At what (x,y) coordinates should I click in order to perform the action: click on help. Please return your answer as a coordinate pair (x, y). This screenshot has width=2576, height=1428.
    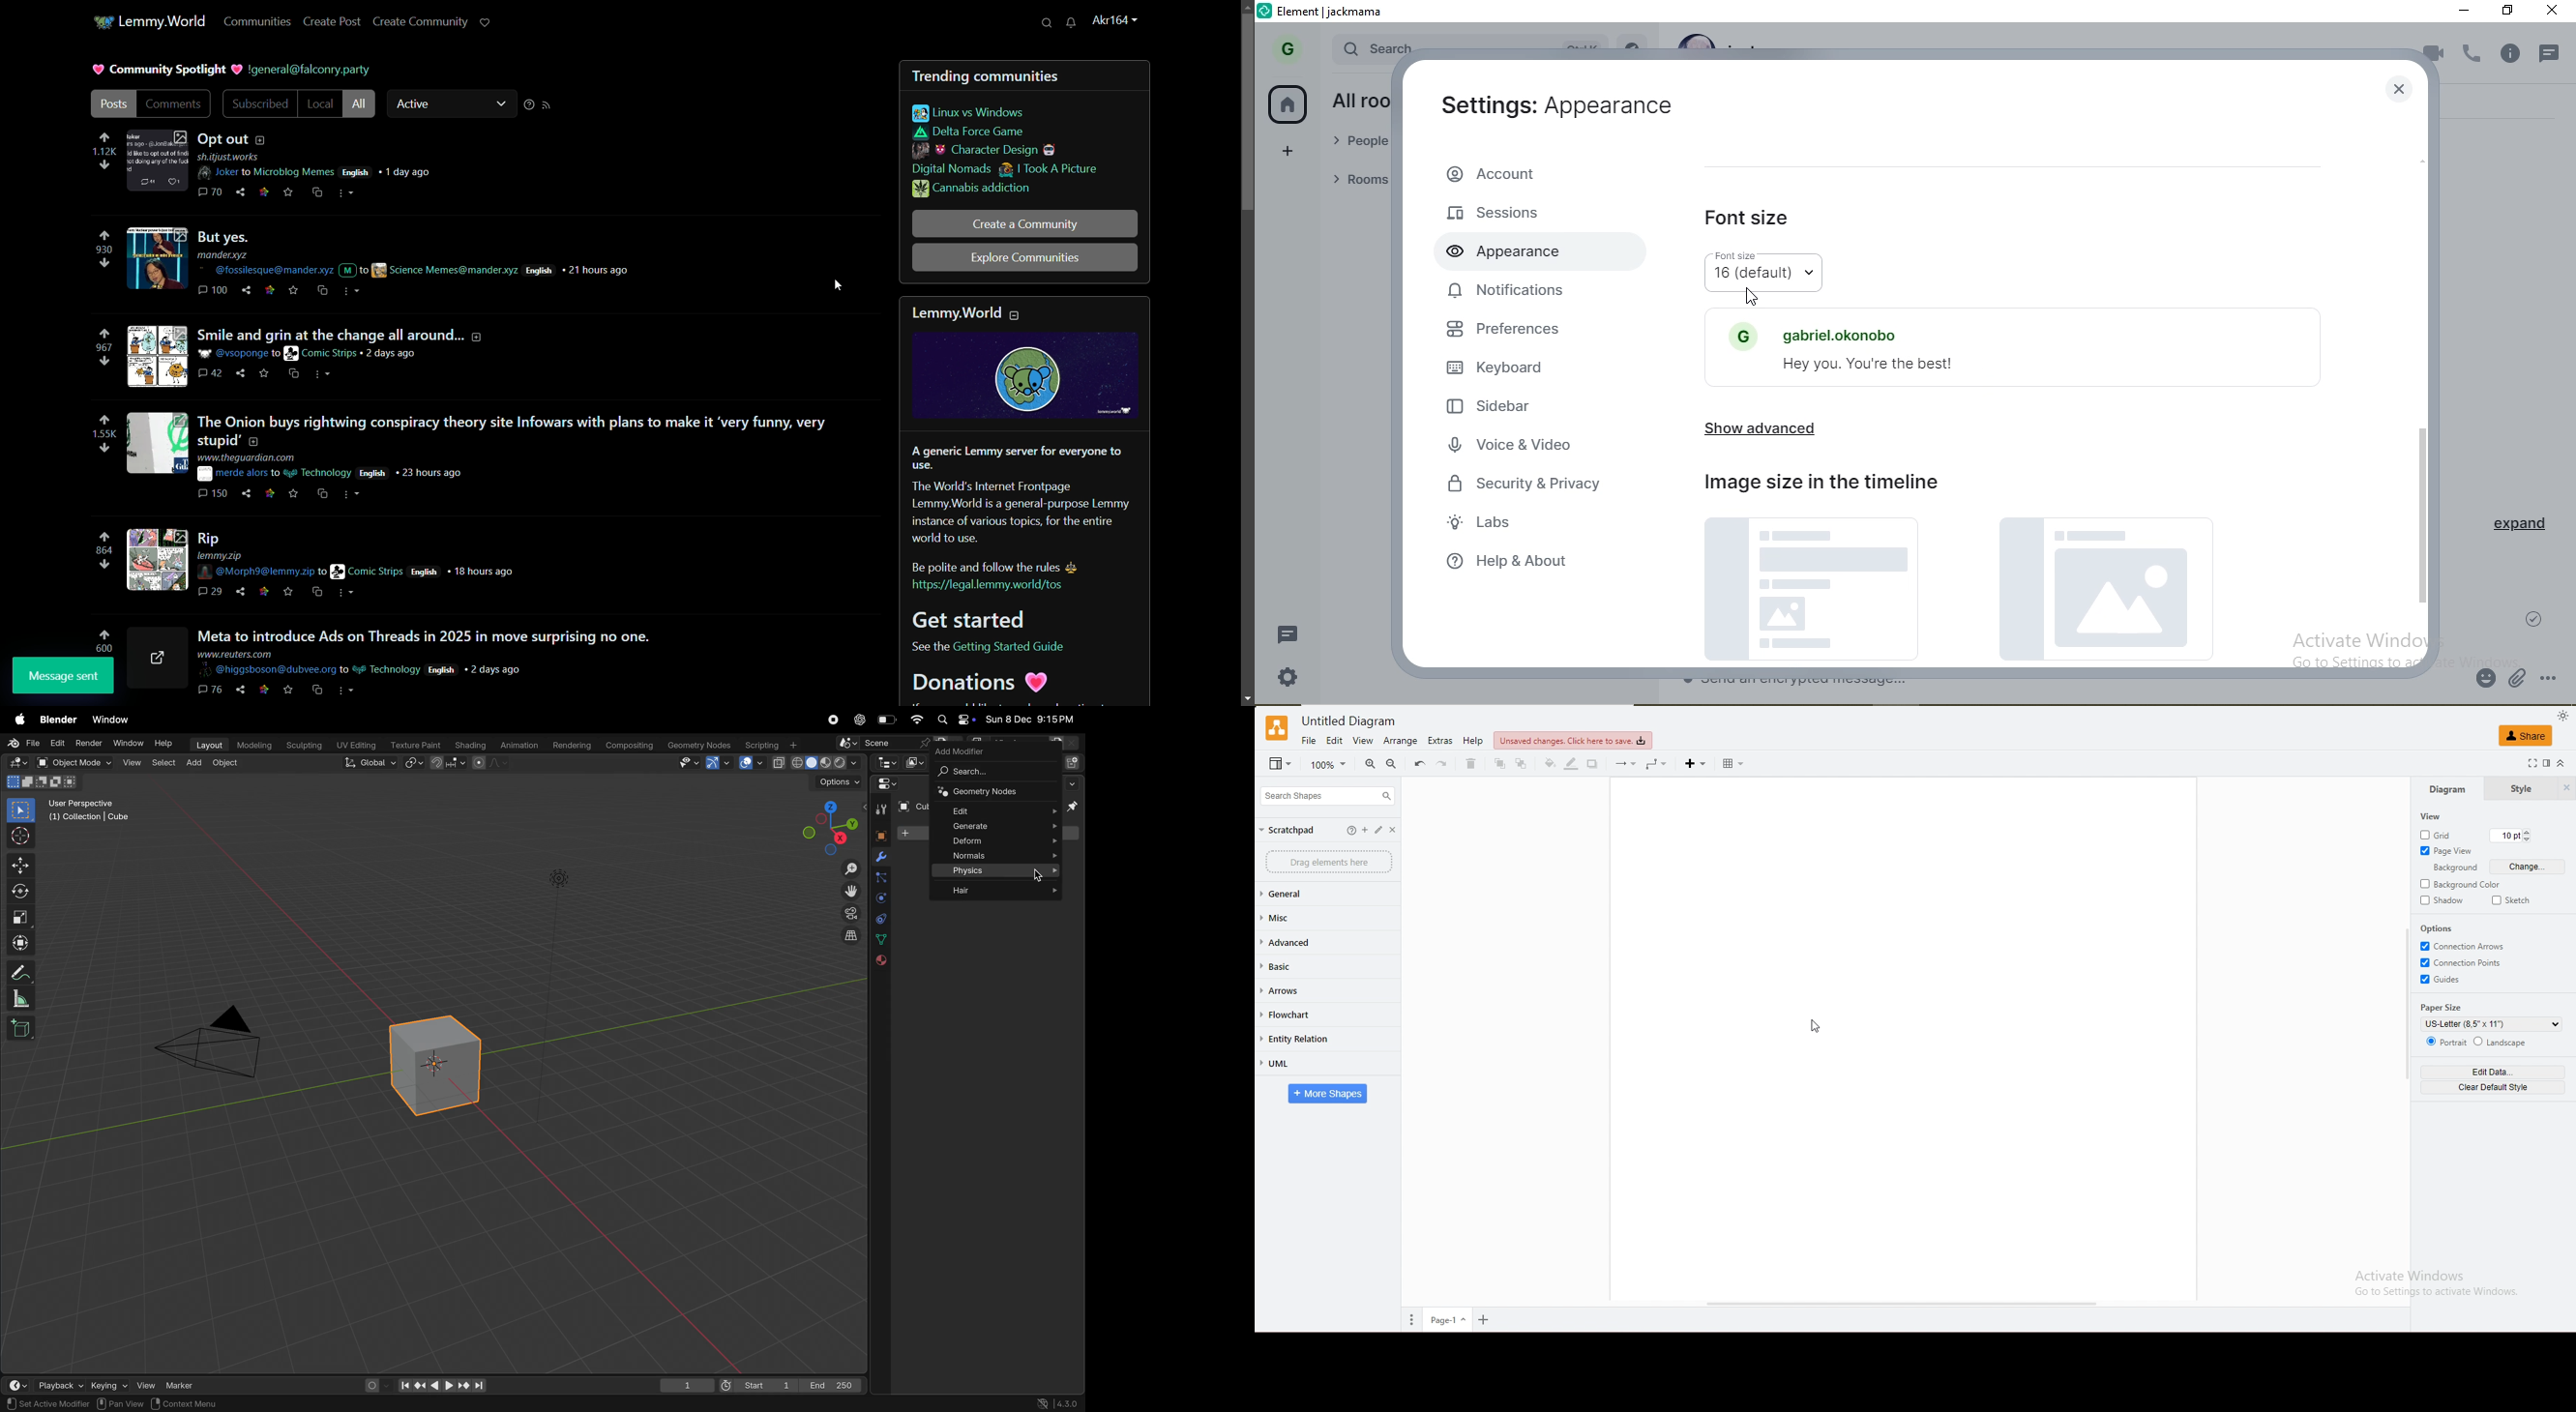
    Looking at the image, I should click on (165, 746).